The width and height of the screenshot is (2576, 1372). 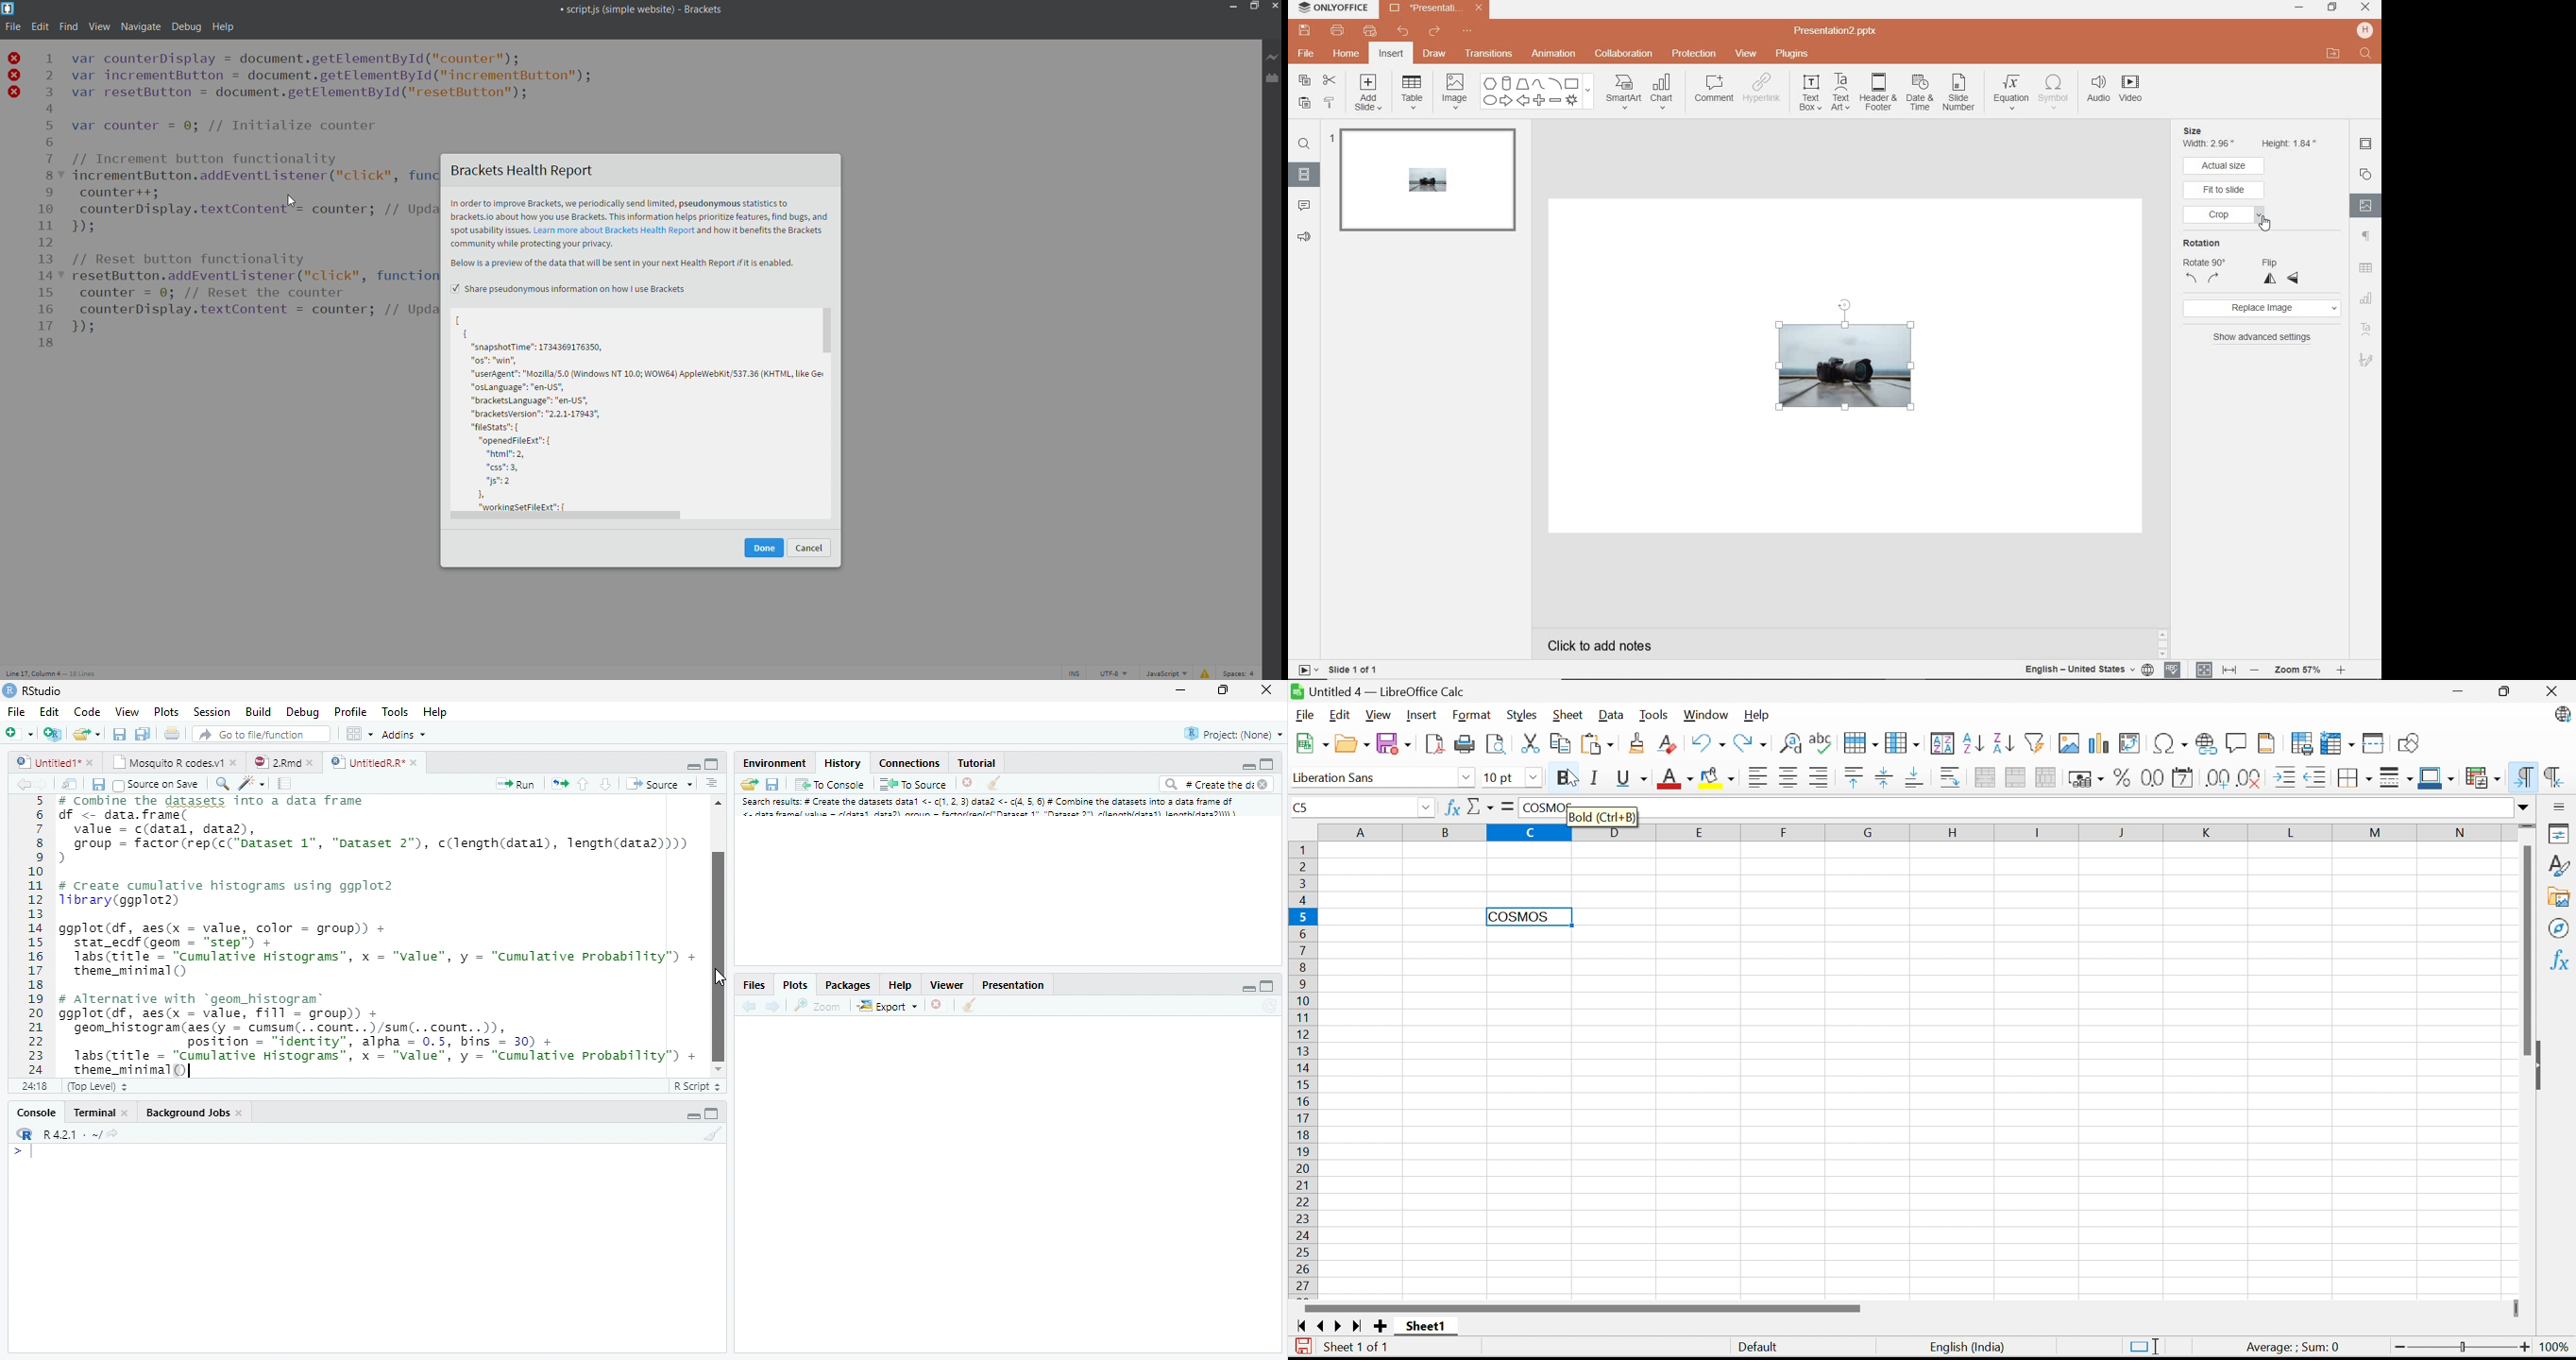 What do you see at coordinates (101, 1112) in the screenshot?
I see `Terminal` at bounding box center [101, 1112].